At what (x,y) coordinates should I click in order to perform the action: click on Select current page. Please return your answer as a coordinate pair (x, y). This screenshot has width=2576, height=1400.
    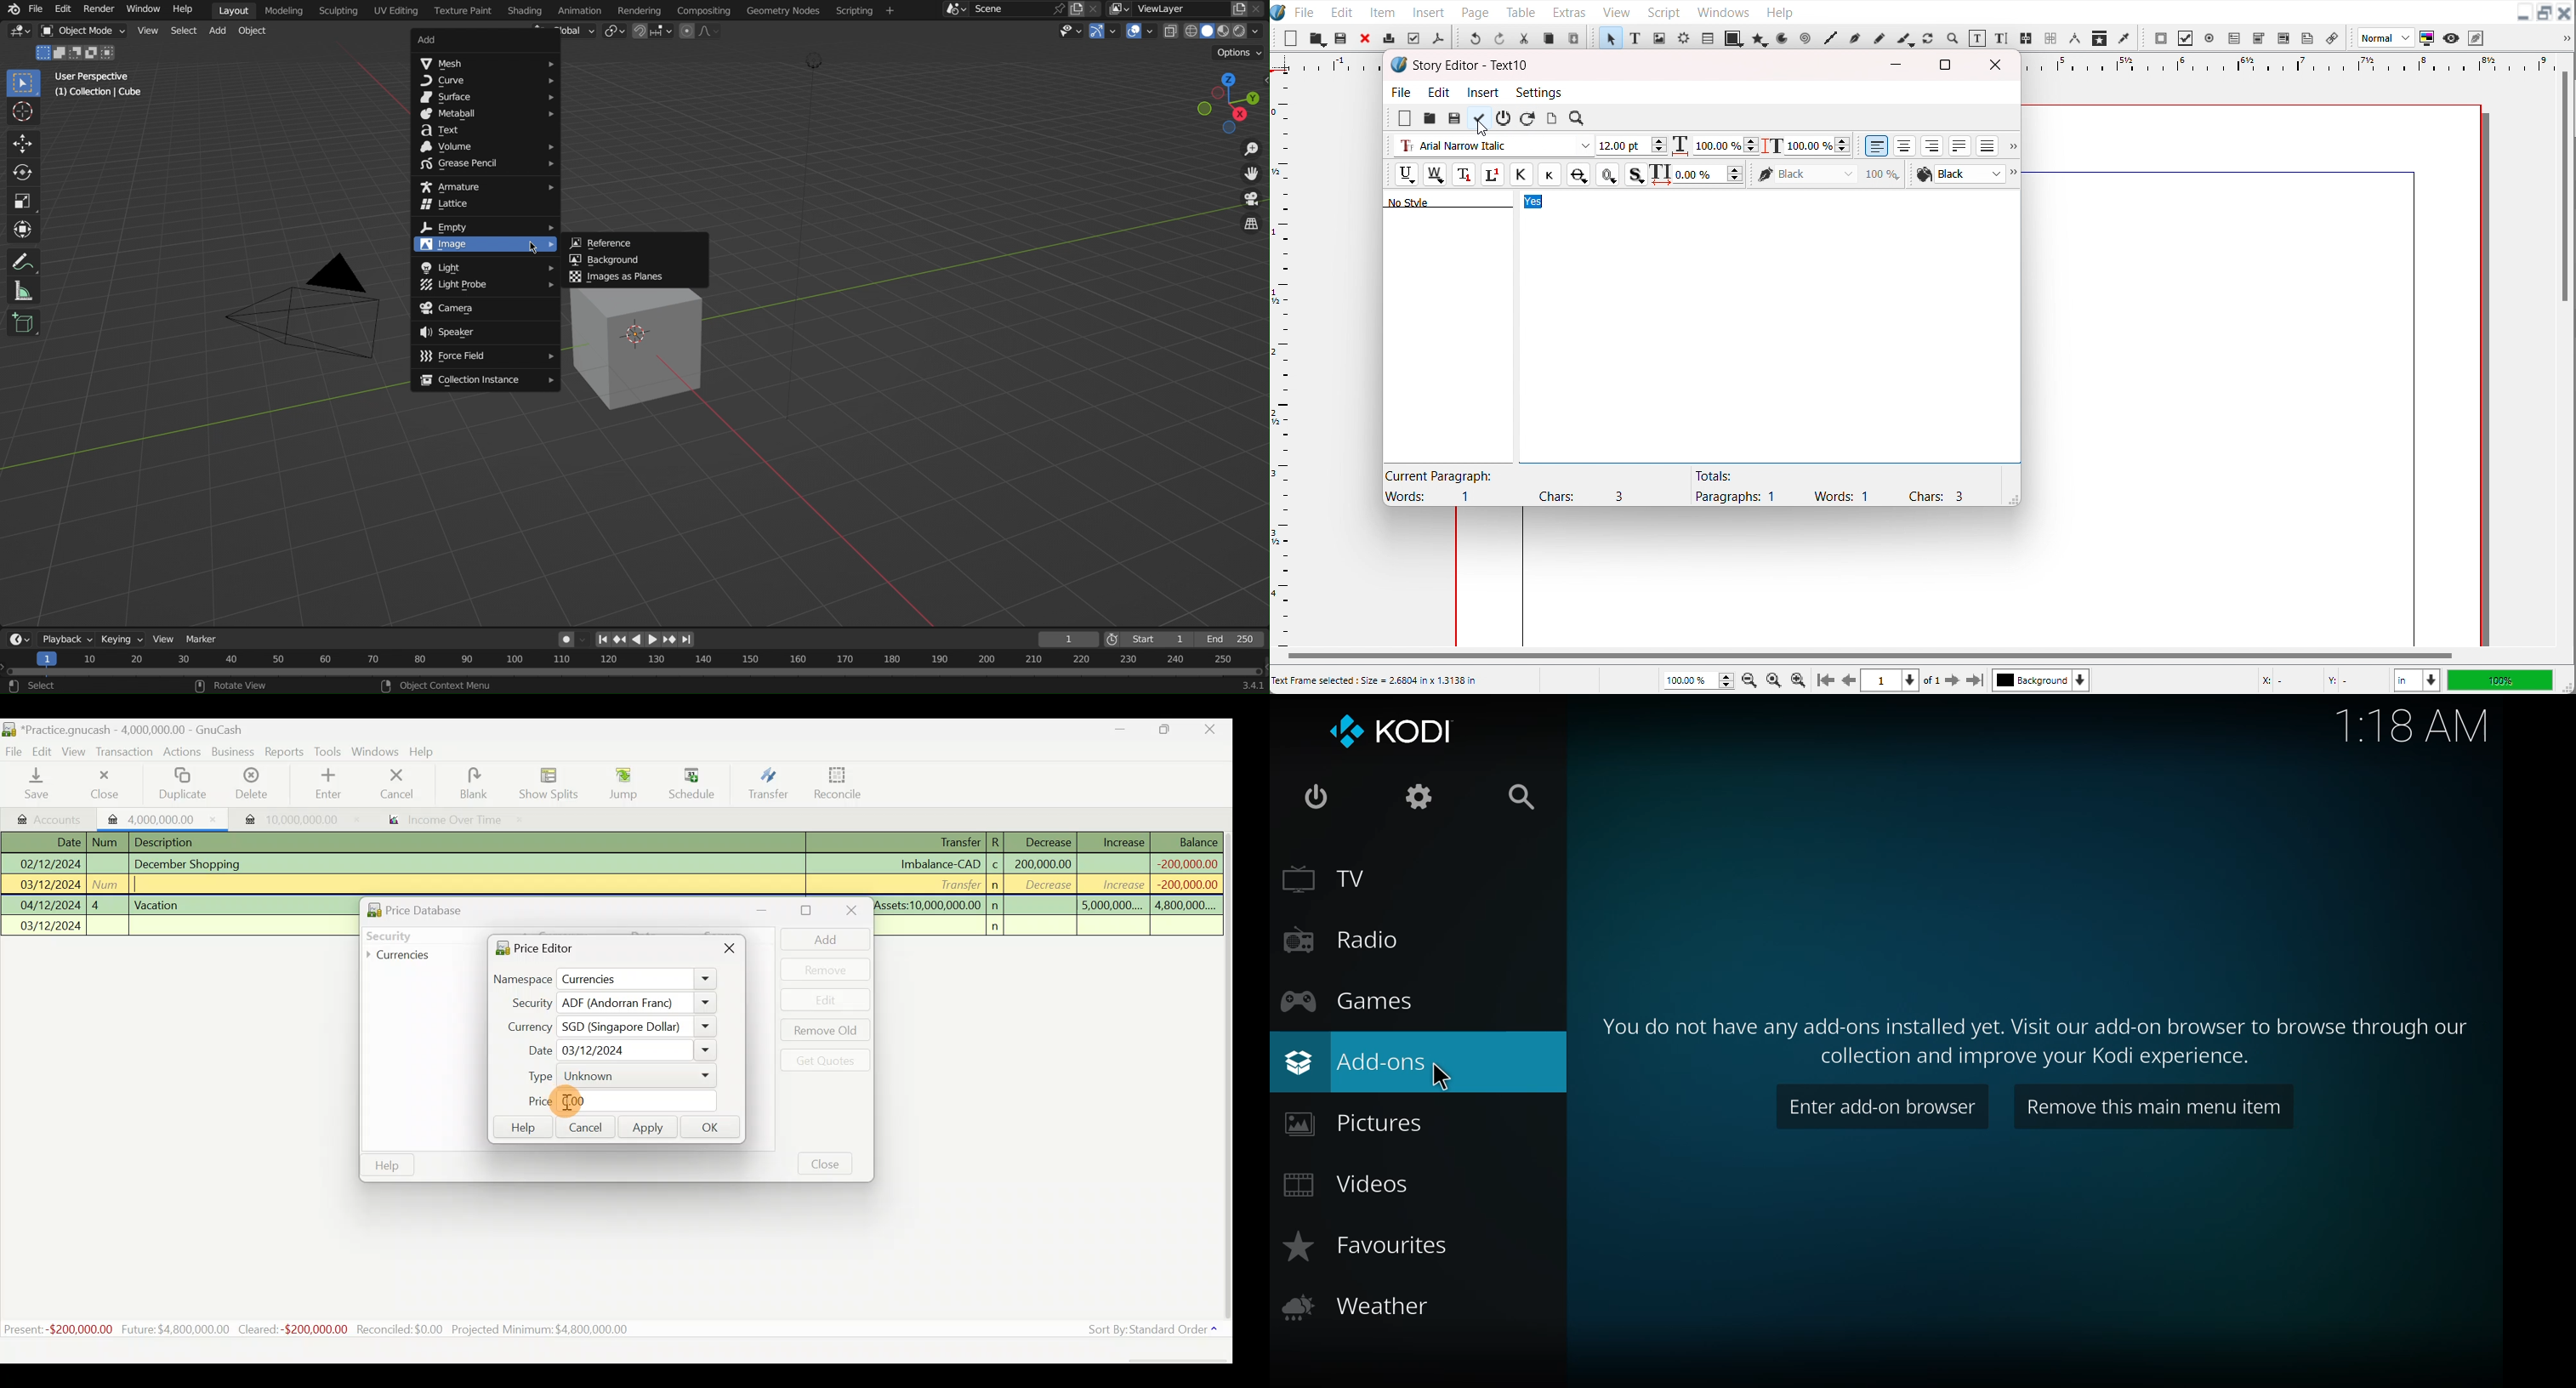
    Looking at the image, I should click on (1890, 680).